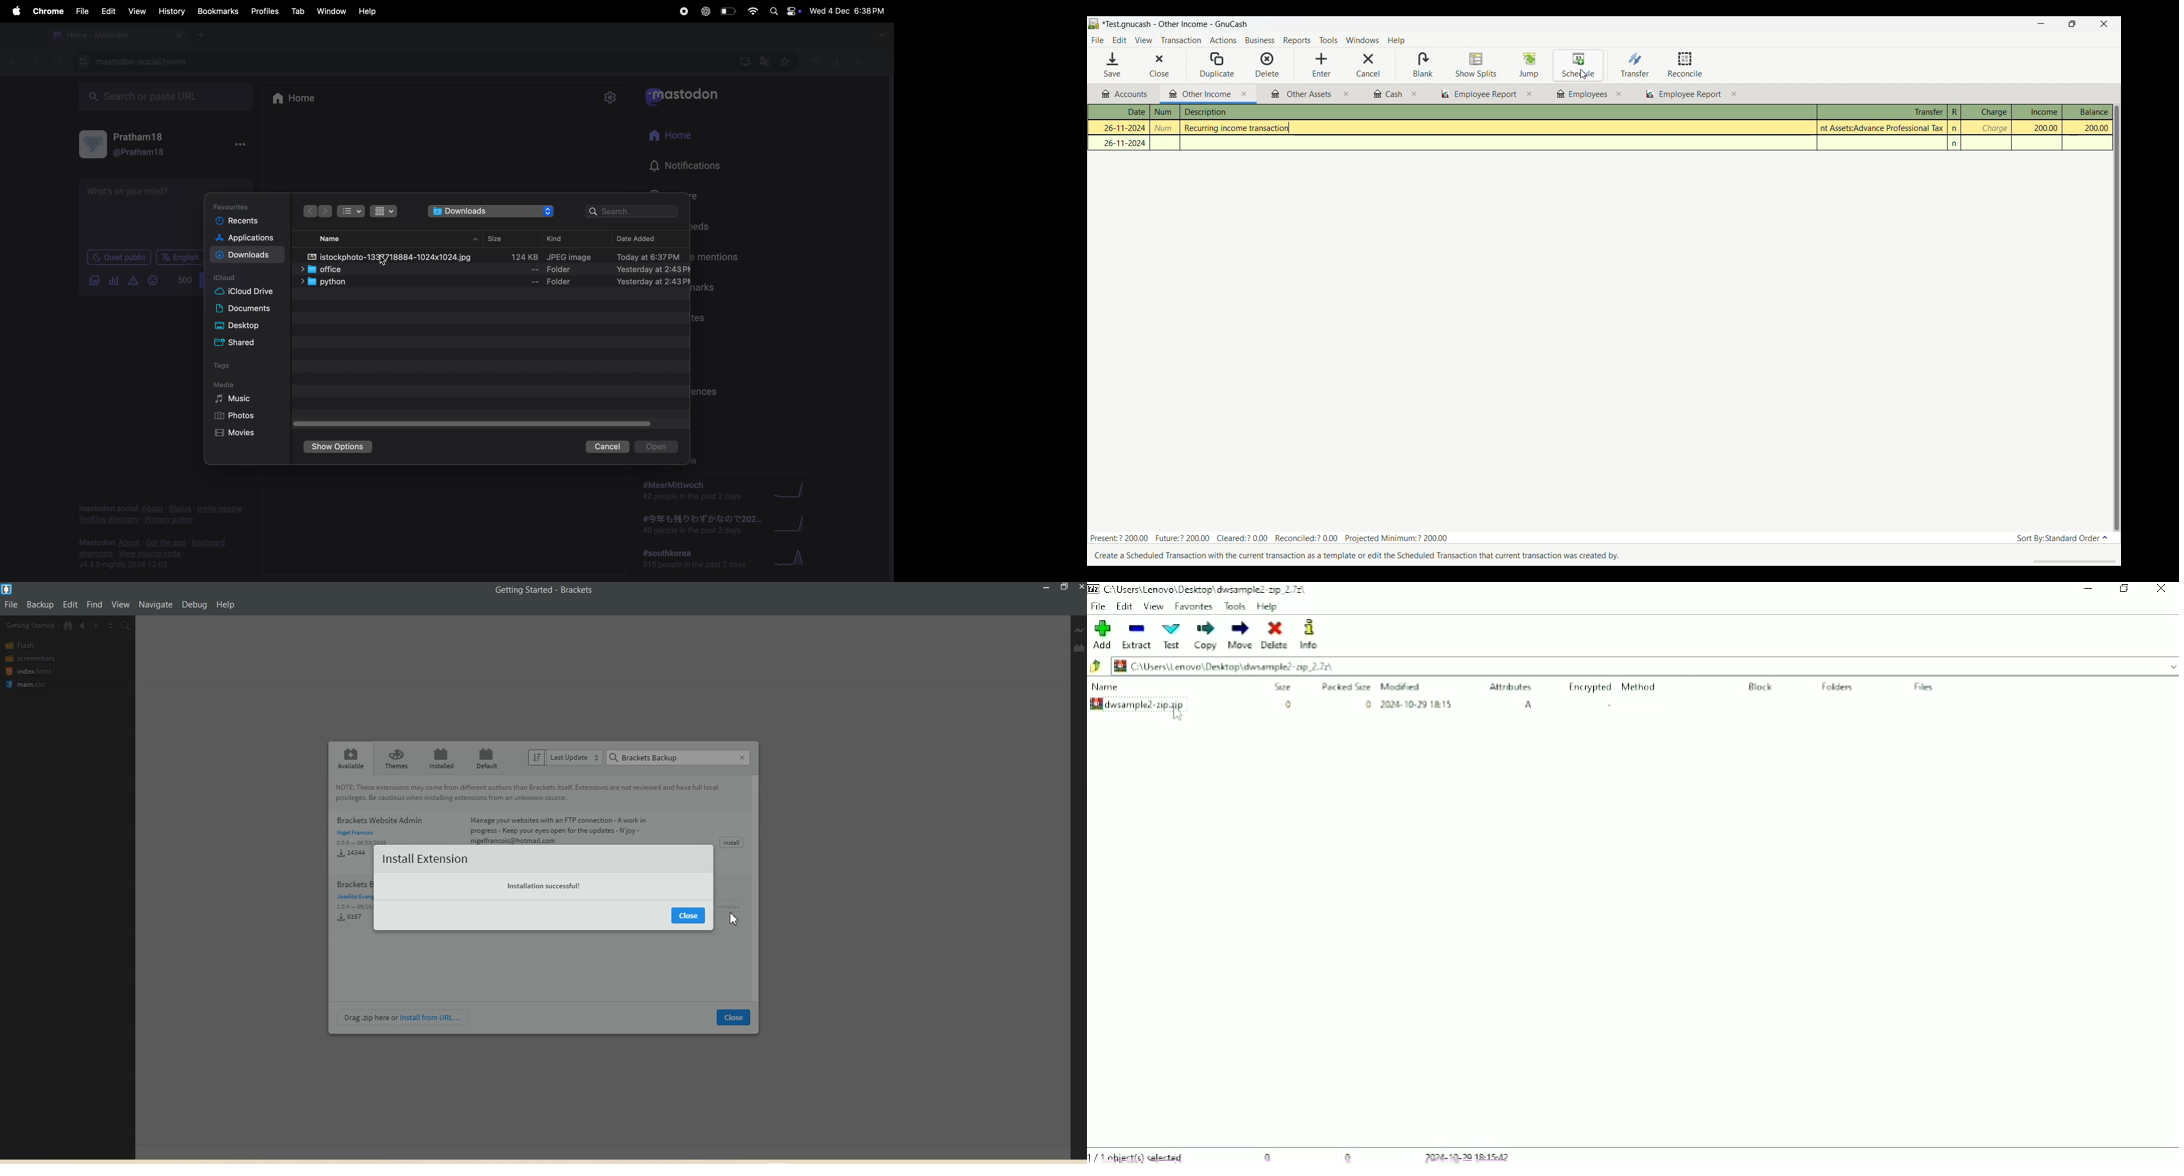 The height and width of the screenshot is (1176, 2184). What do you see at coordinates (744, 757) in the screenshot?
I see `Close` at bounding box center [744, 757].